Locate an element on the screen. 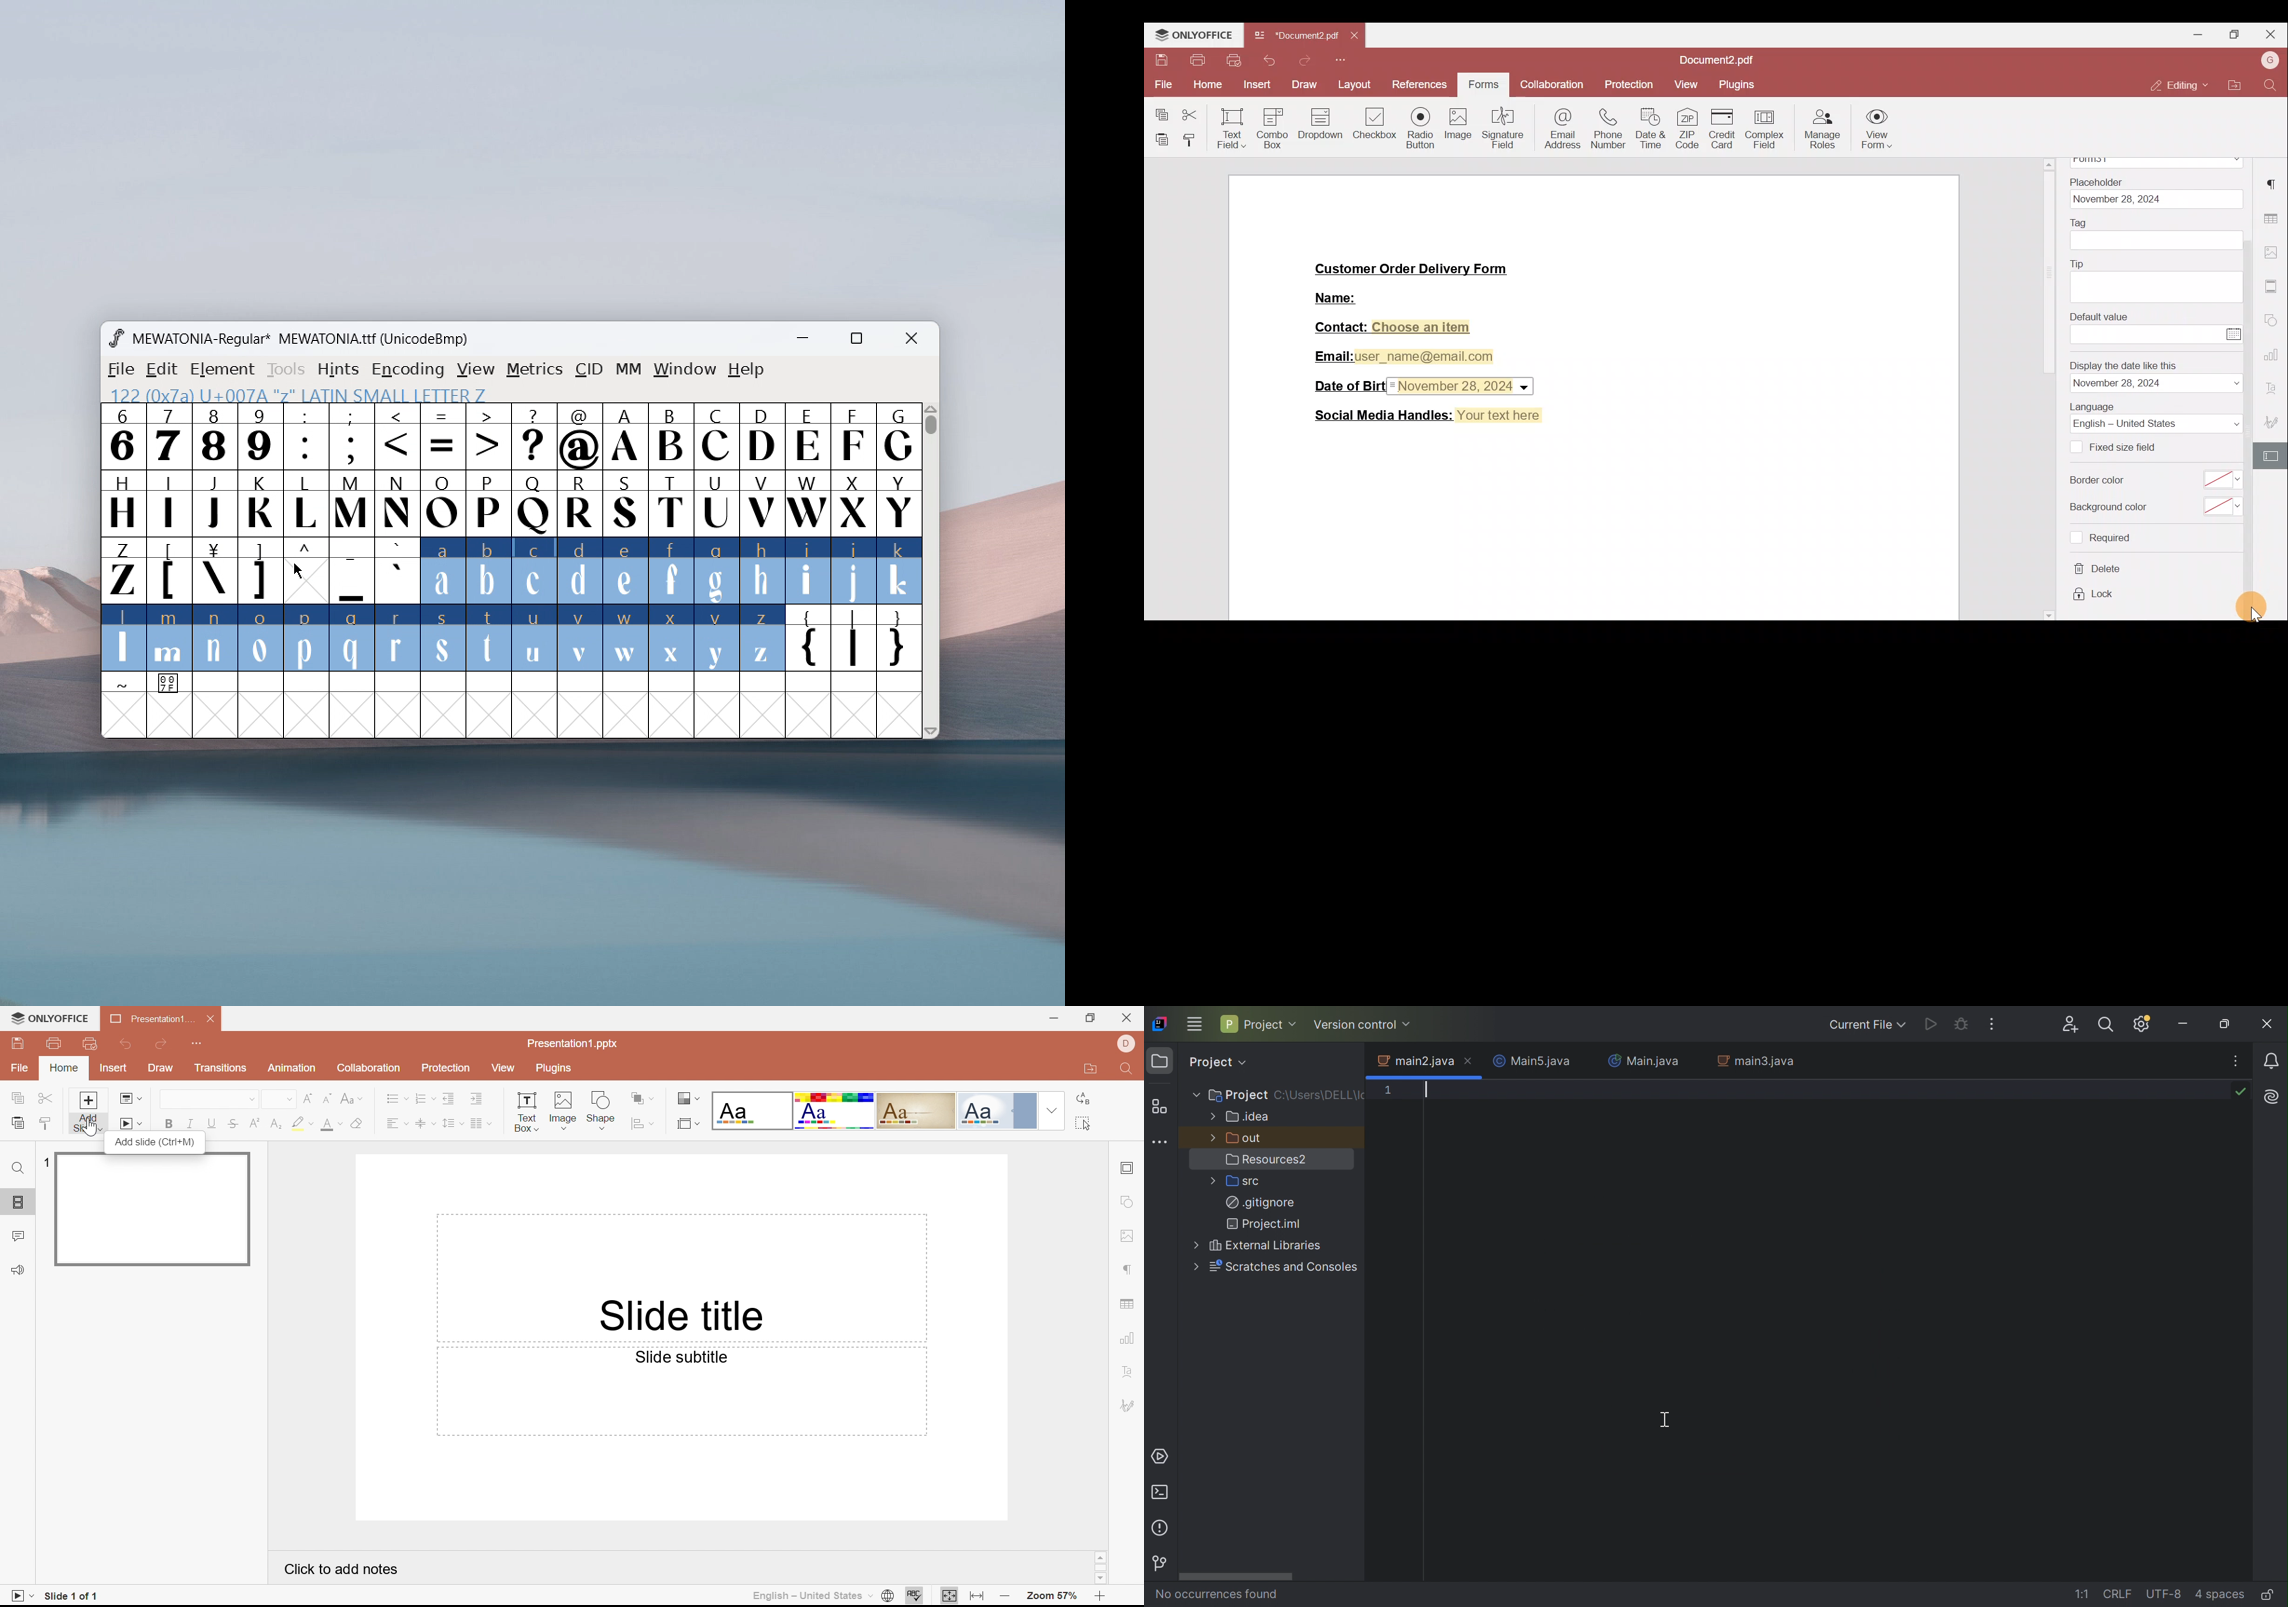  logo is located at coordinates (116, 338).